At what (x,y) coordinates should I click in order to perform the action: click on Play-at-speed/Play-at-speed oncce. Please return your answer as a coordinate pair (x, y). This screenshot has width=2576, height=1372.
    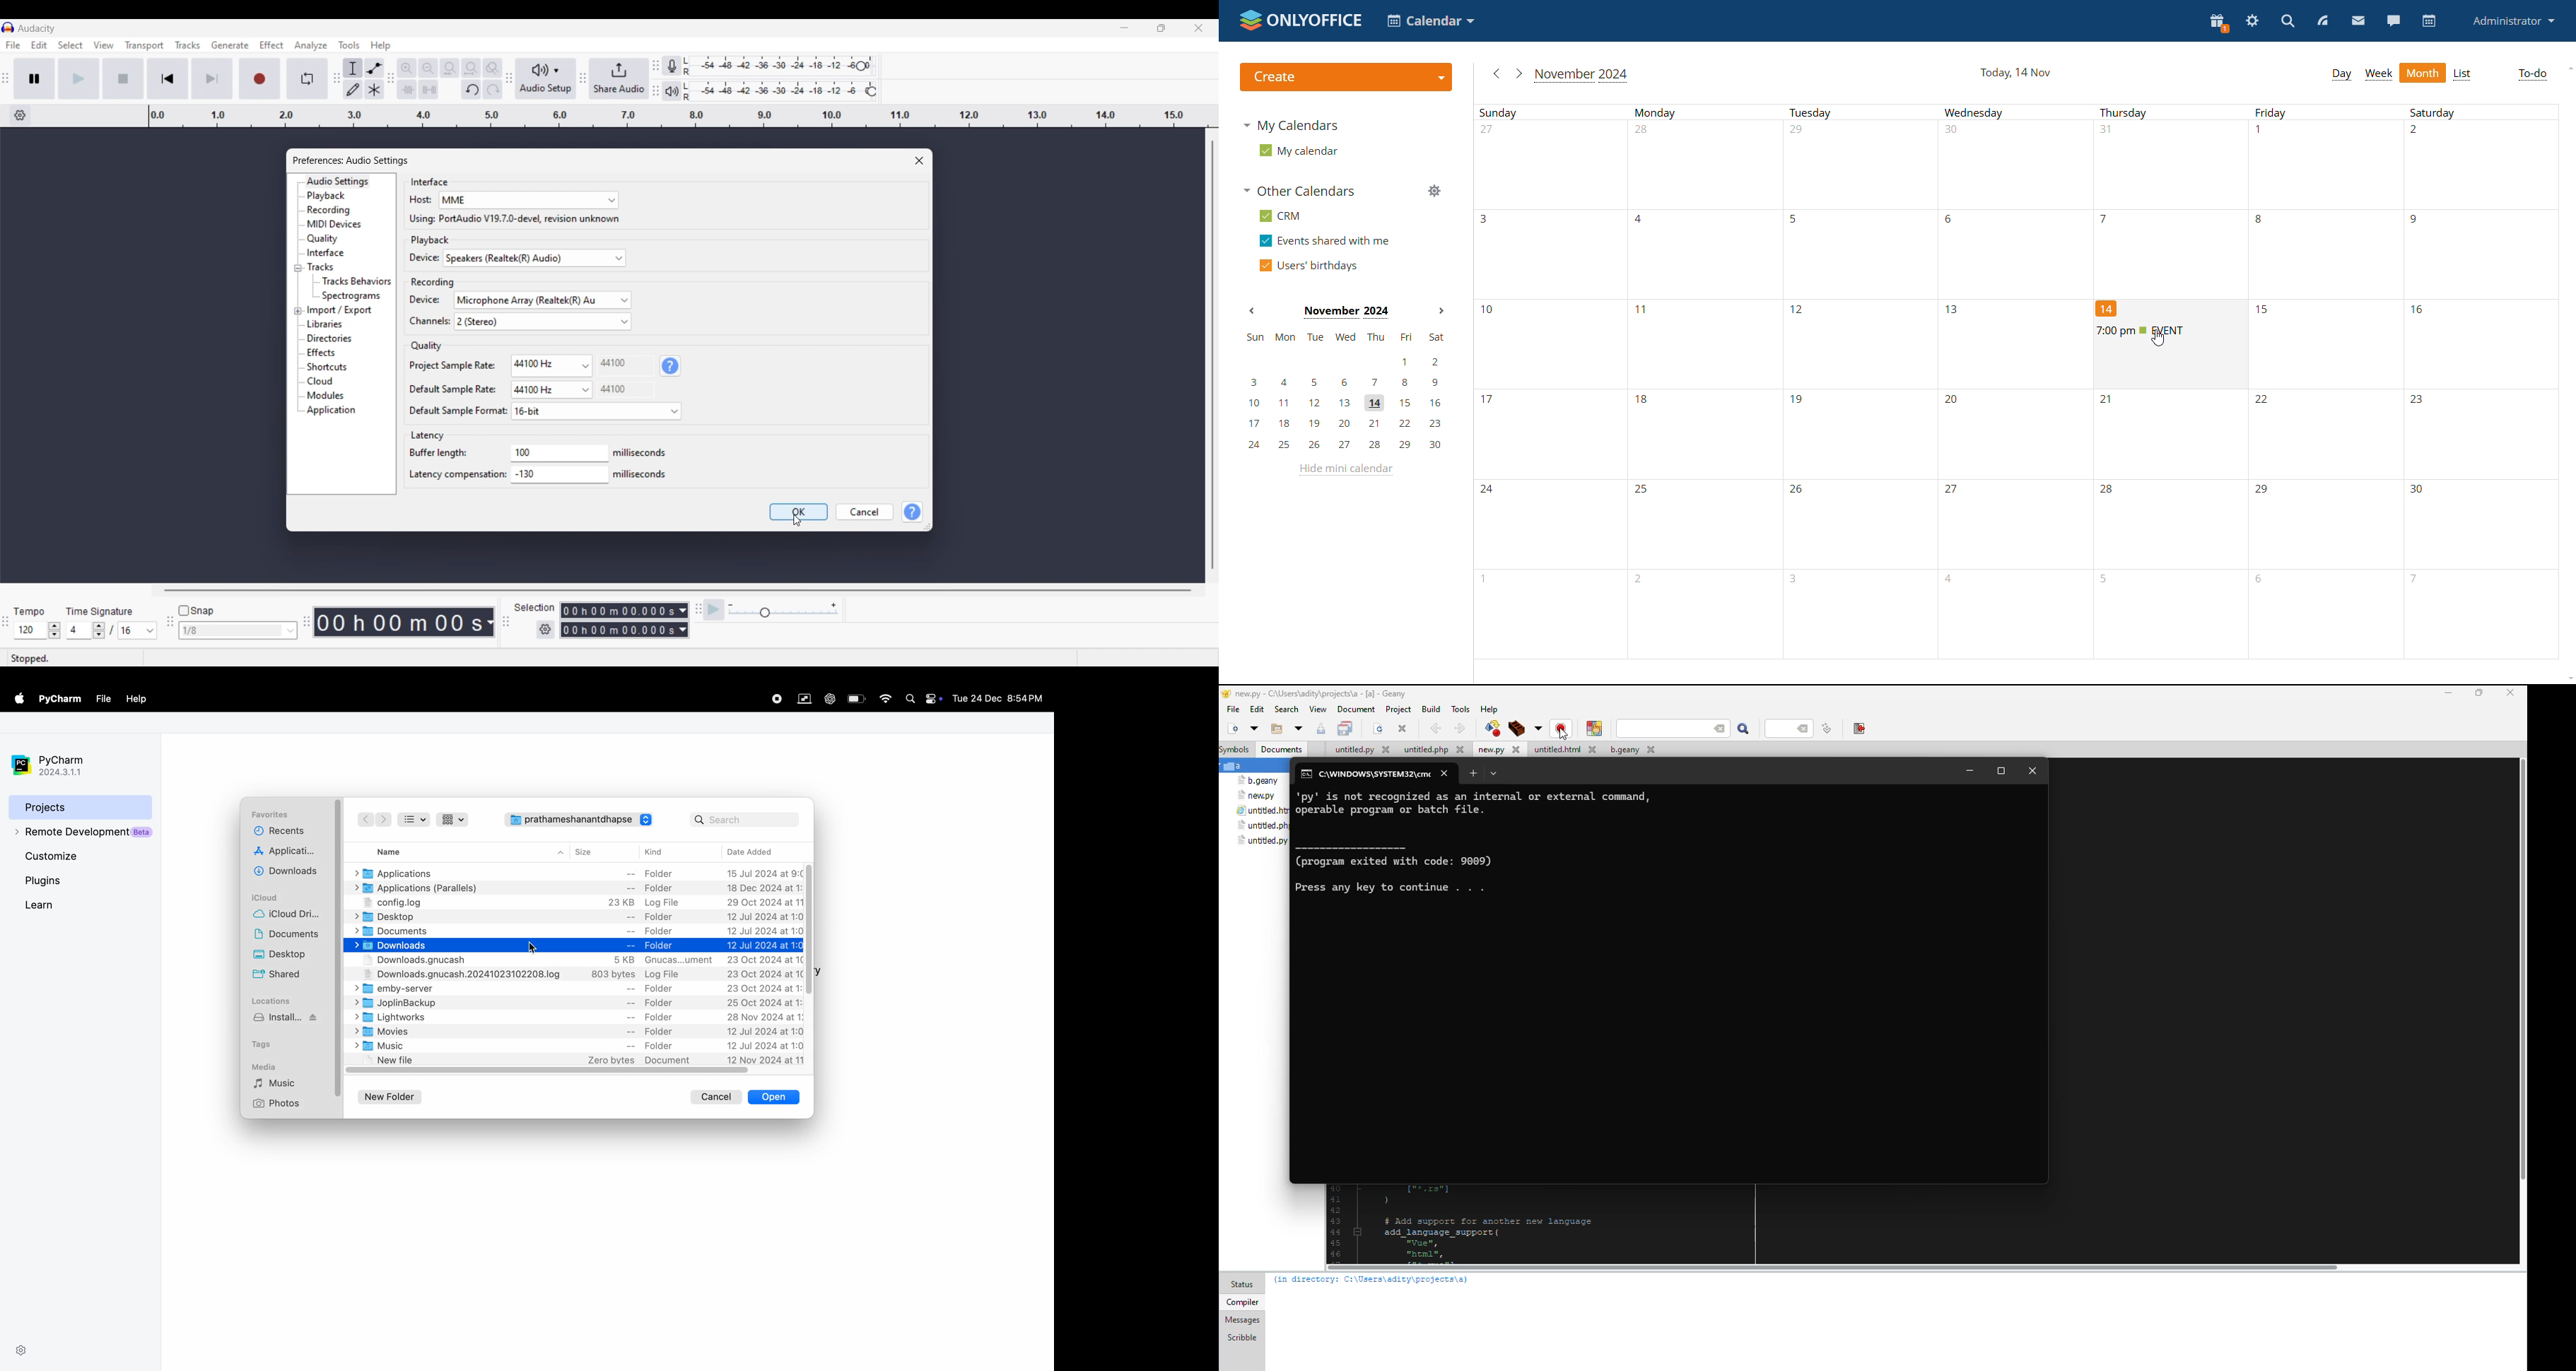
    Looking at the image, I should click on (714, 610).